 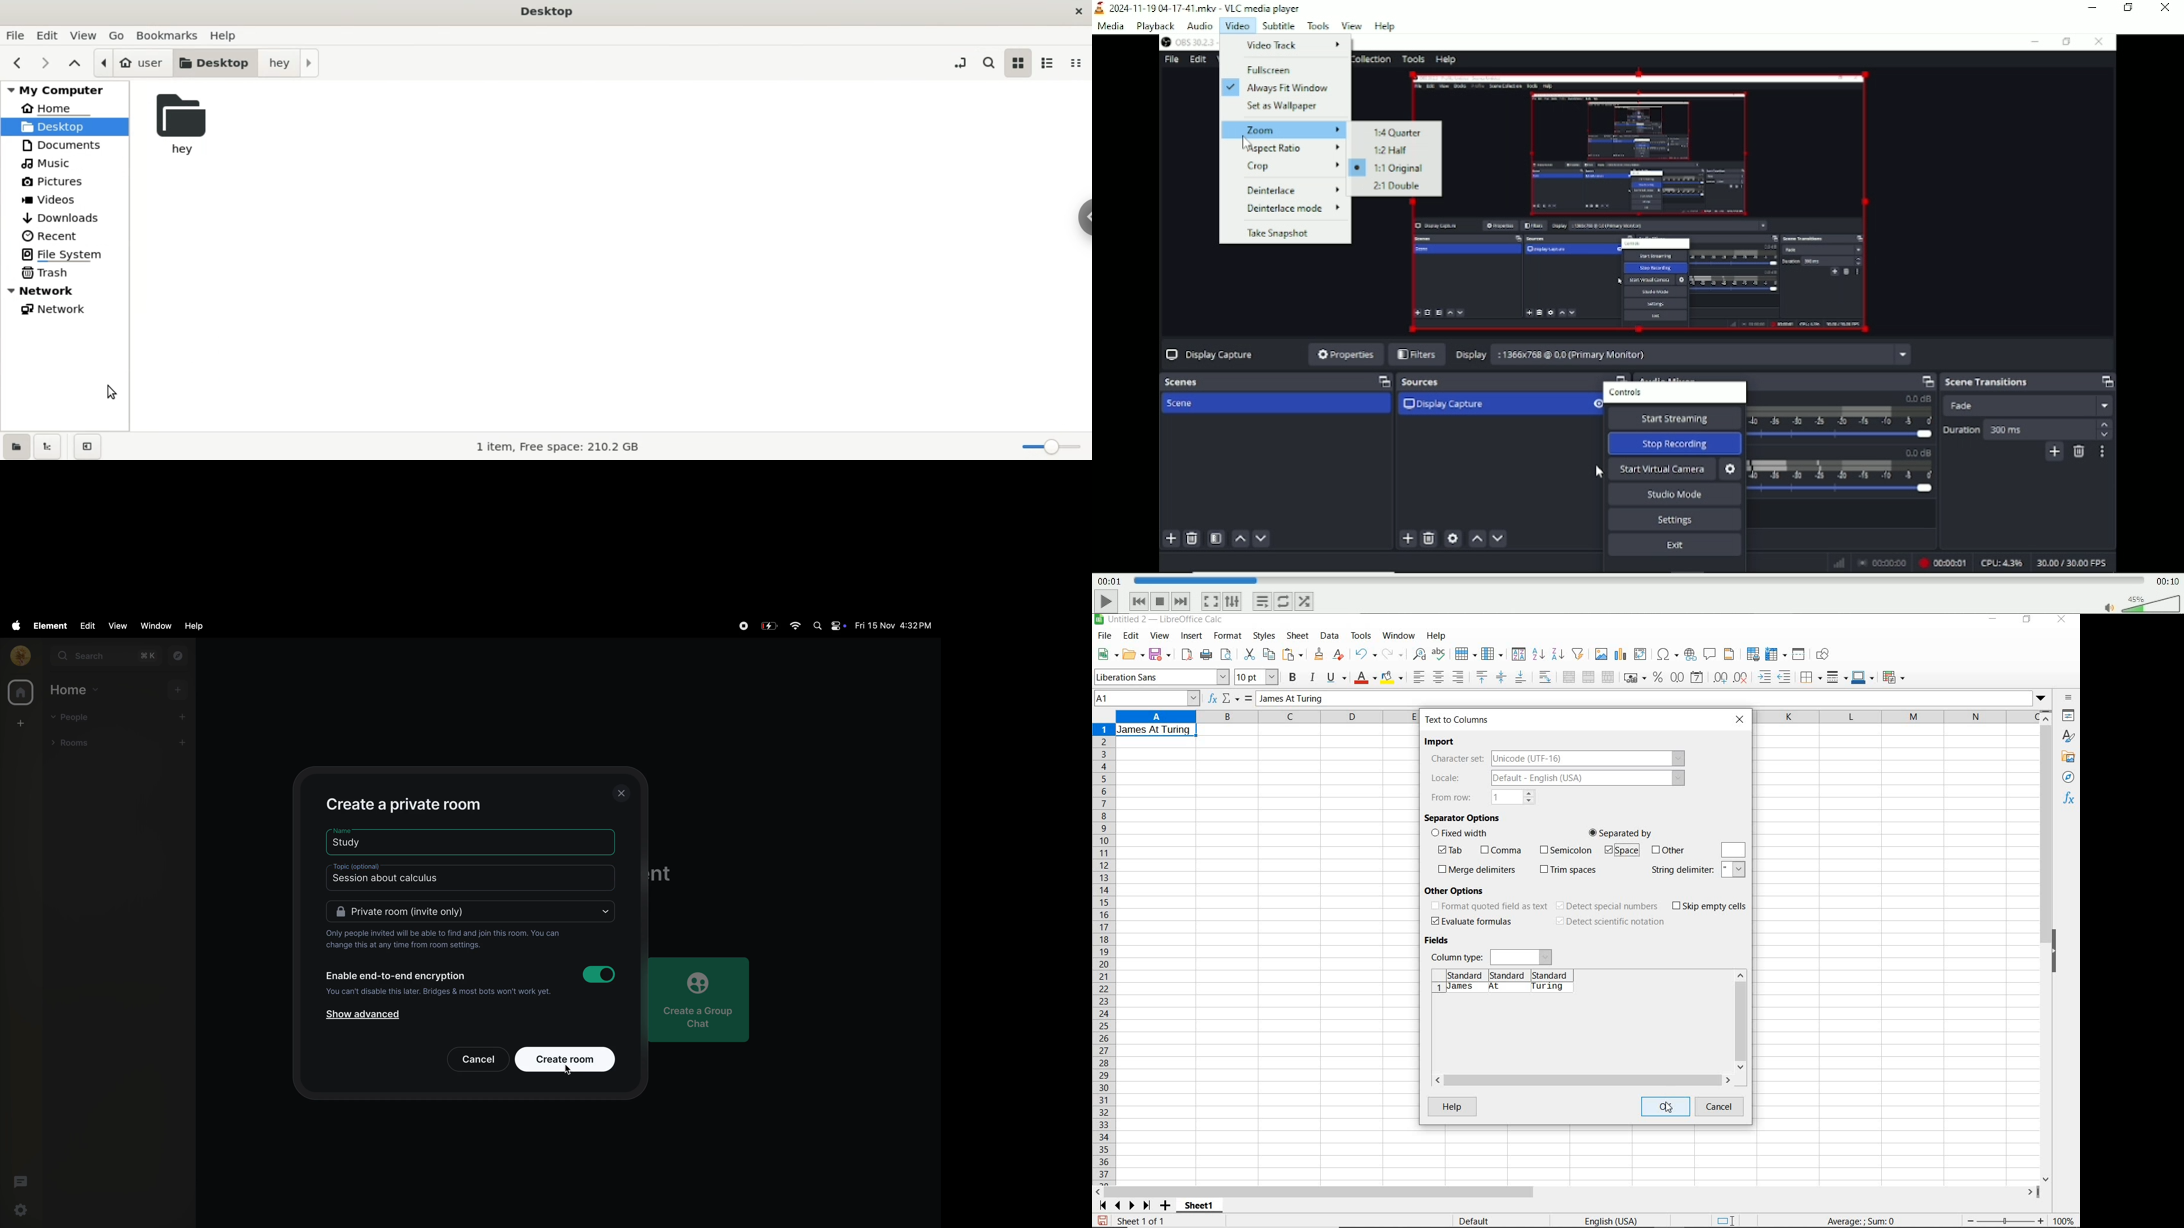 I want to click on create room, so click(x=566, y=1058).